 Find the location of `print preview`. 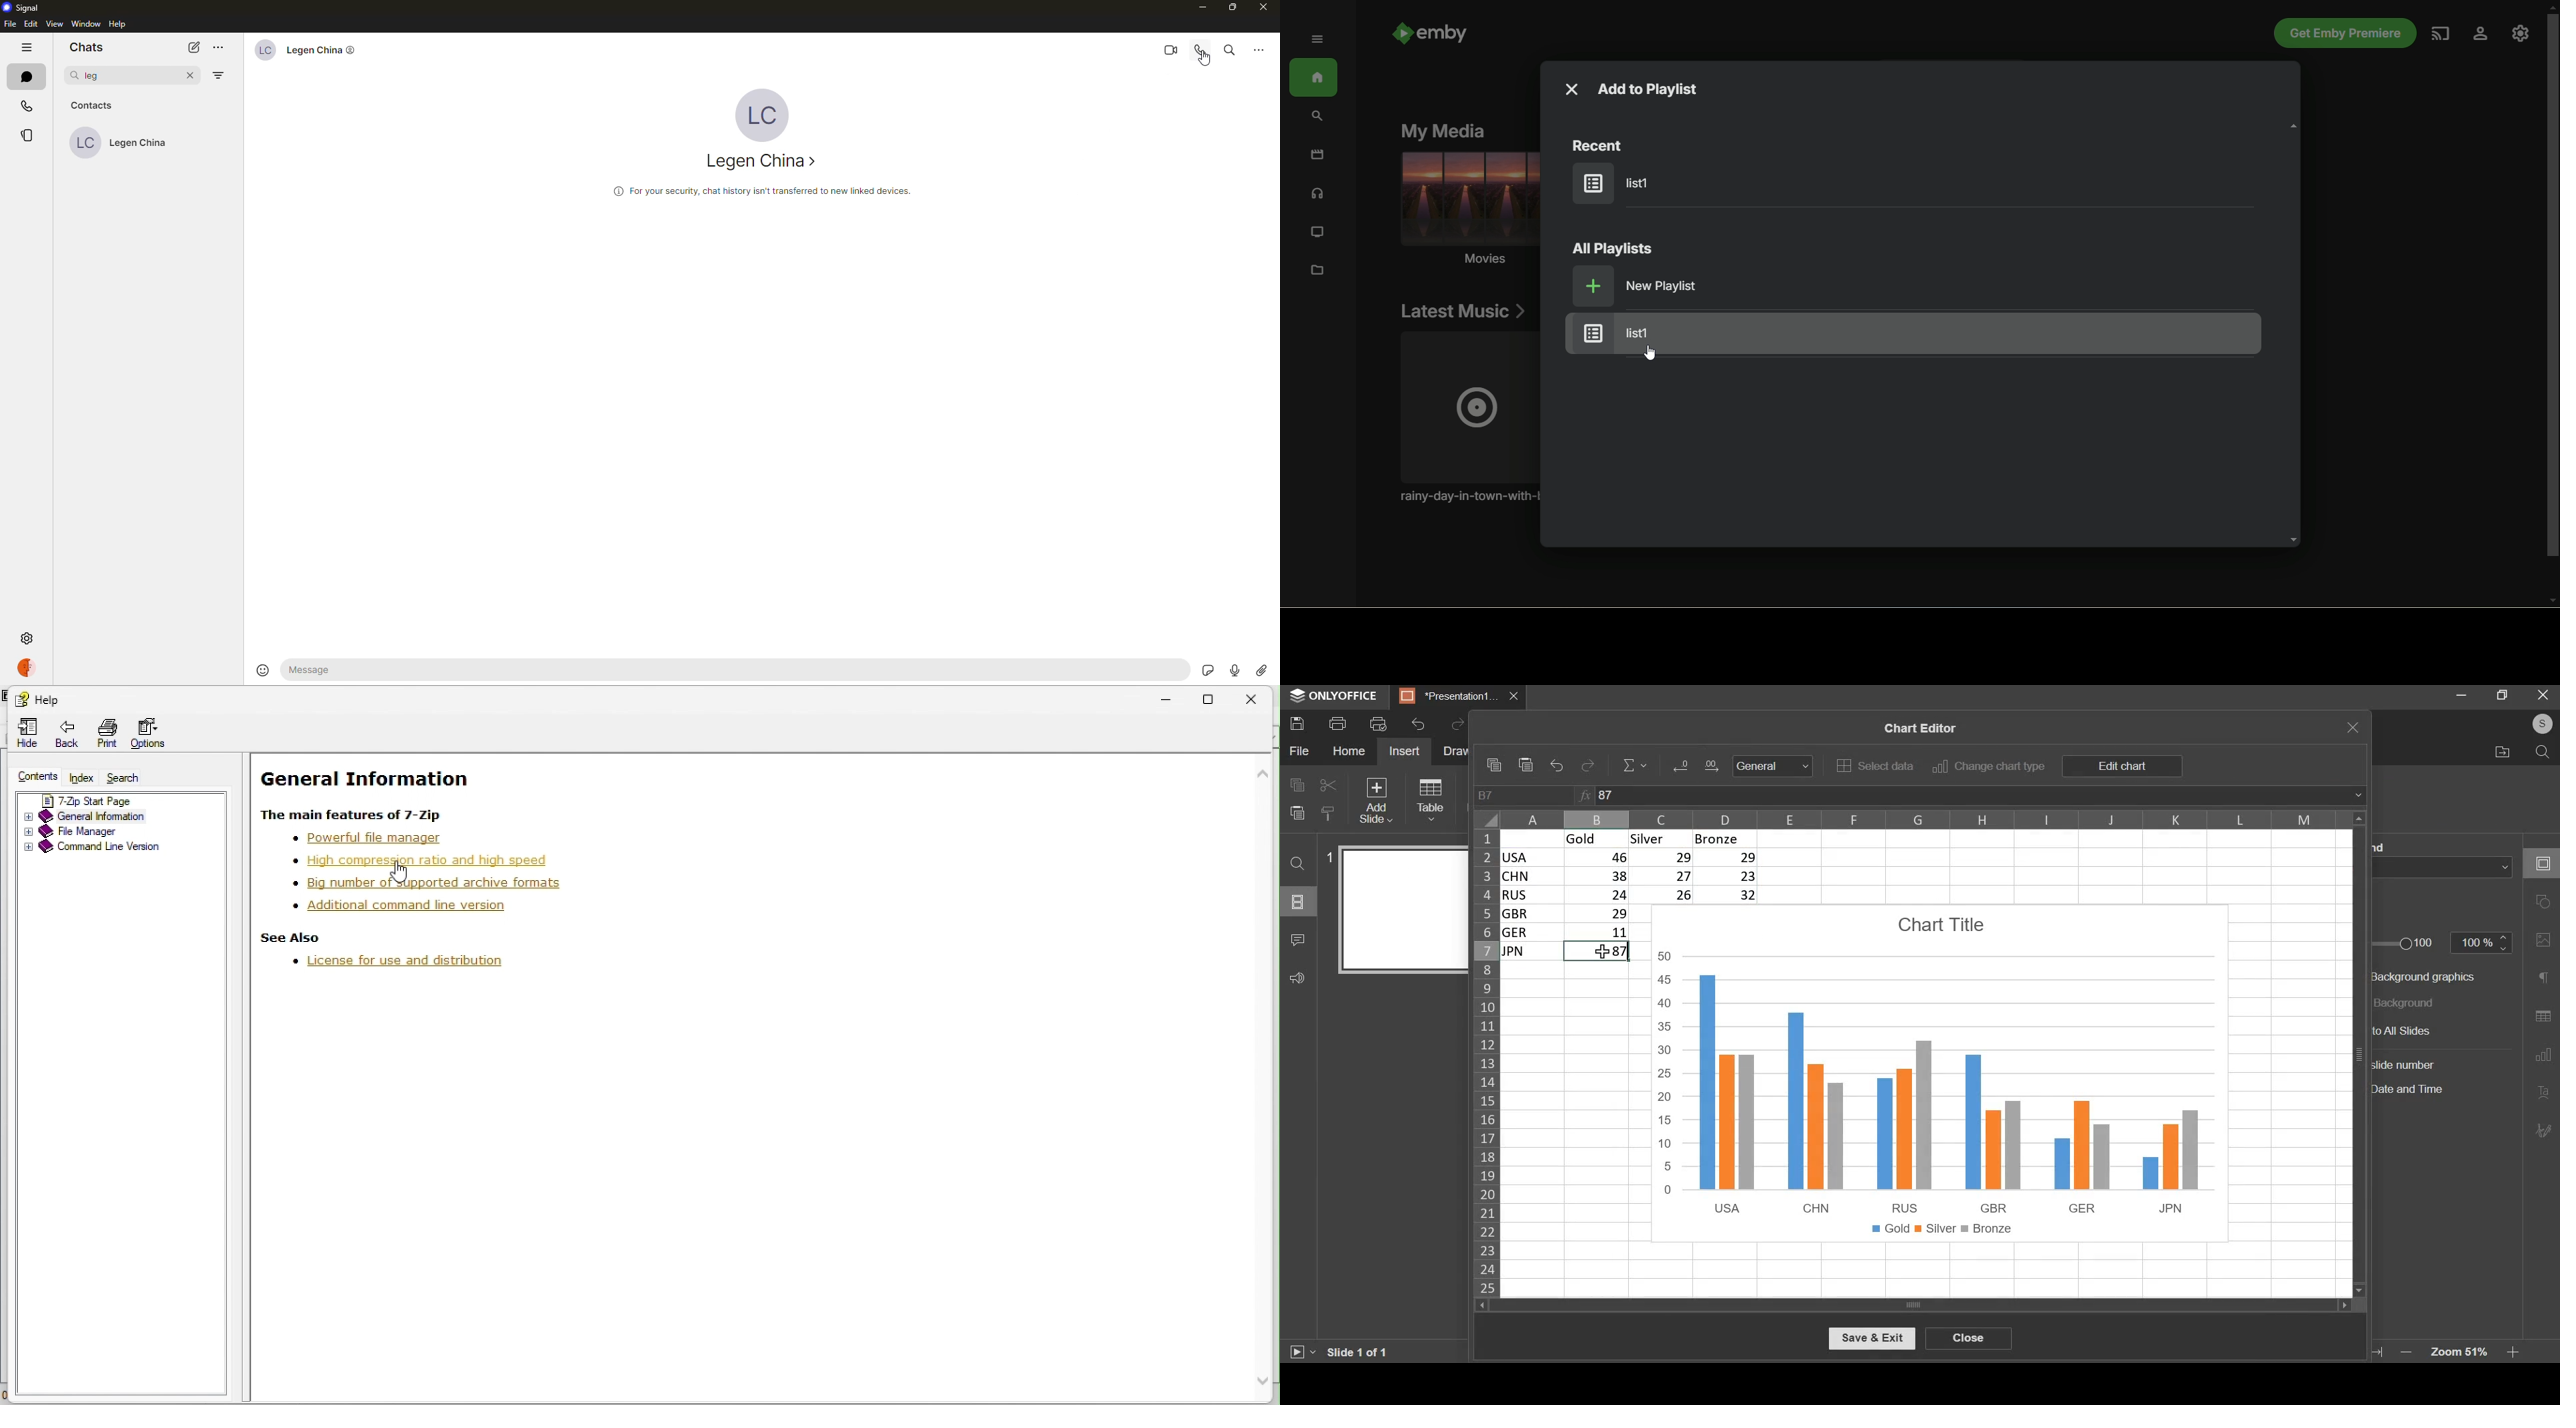

print preview is located at coordinates (1378, 723).